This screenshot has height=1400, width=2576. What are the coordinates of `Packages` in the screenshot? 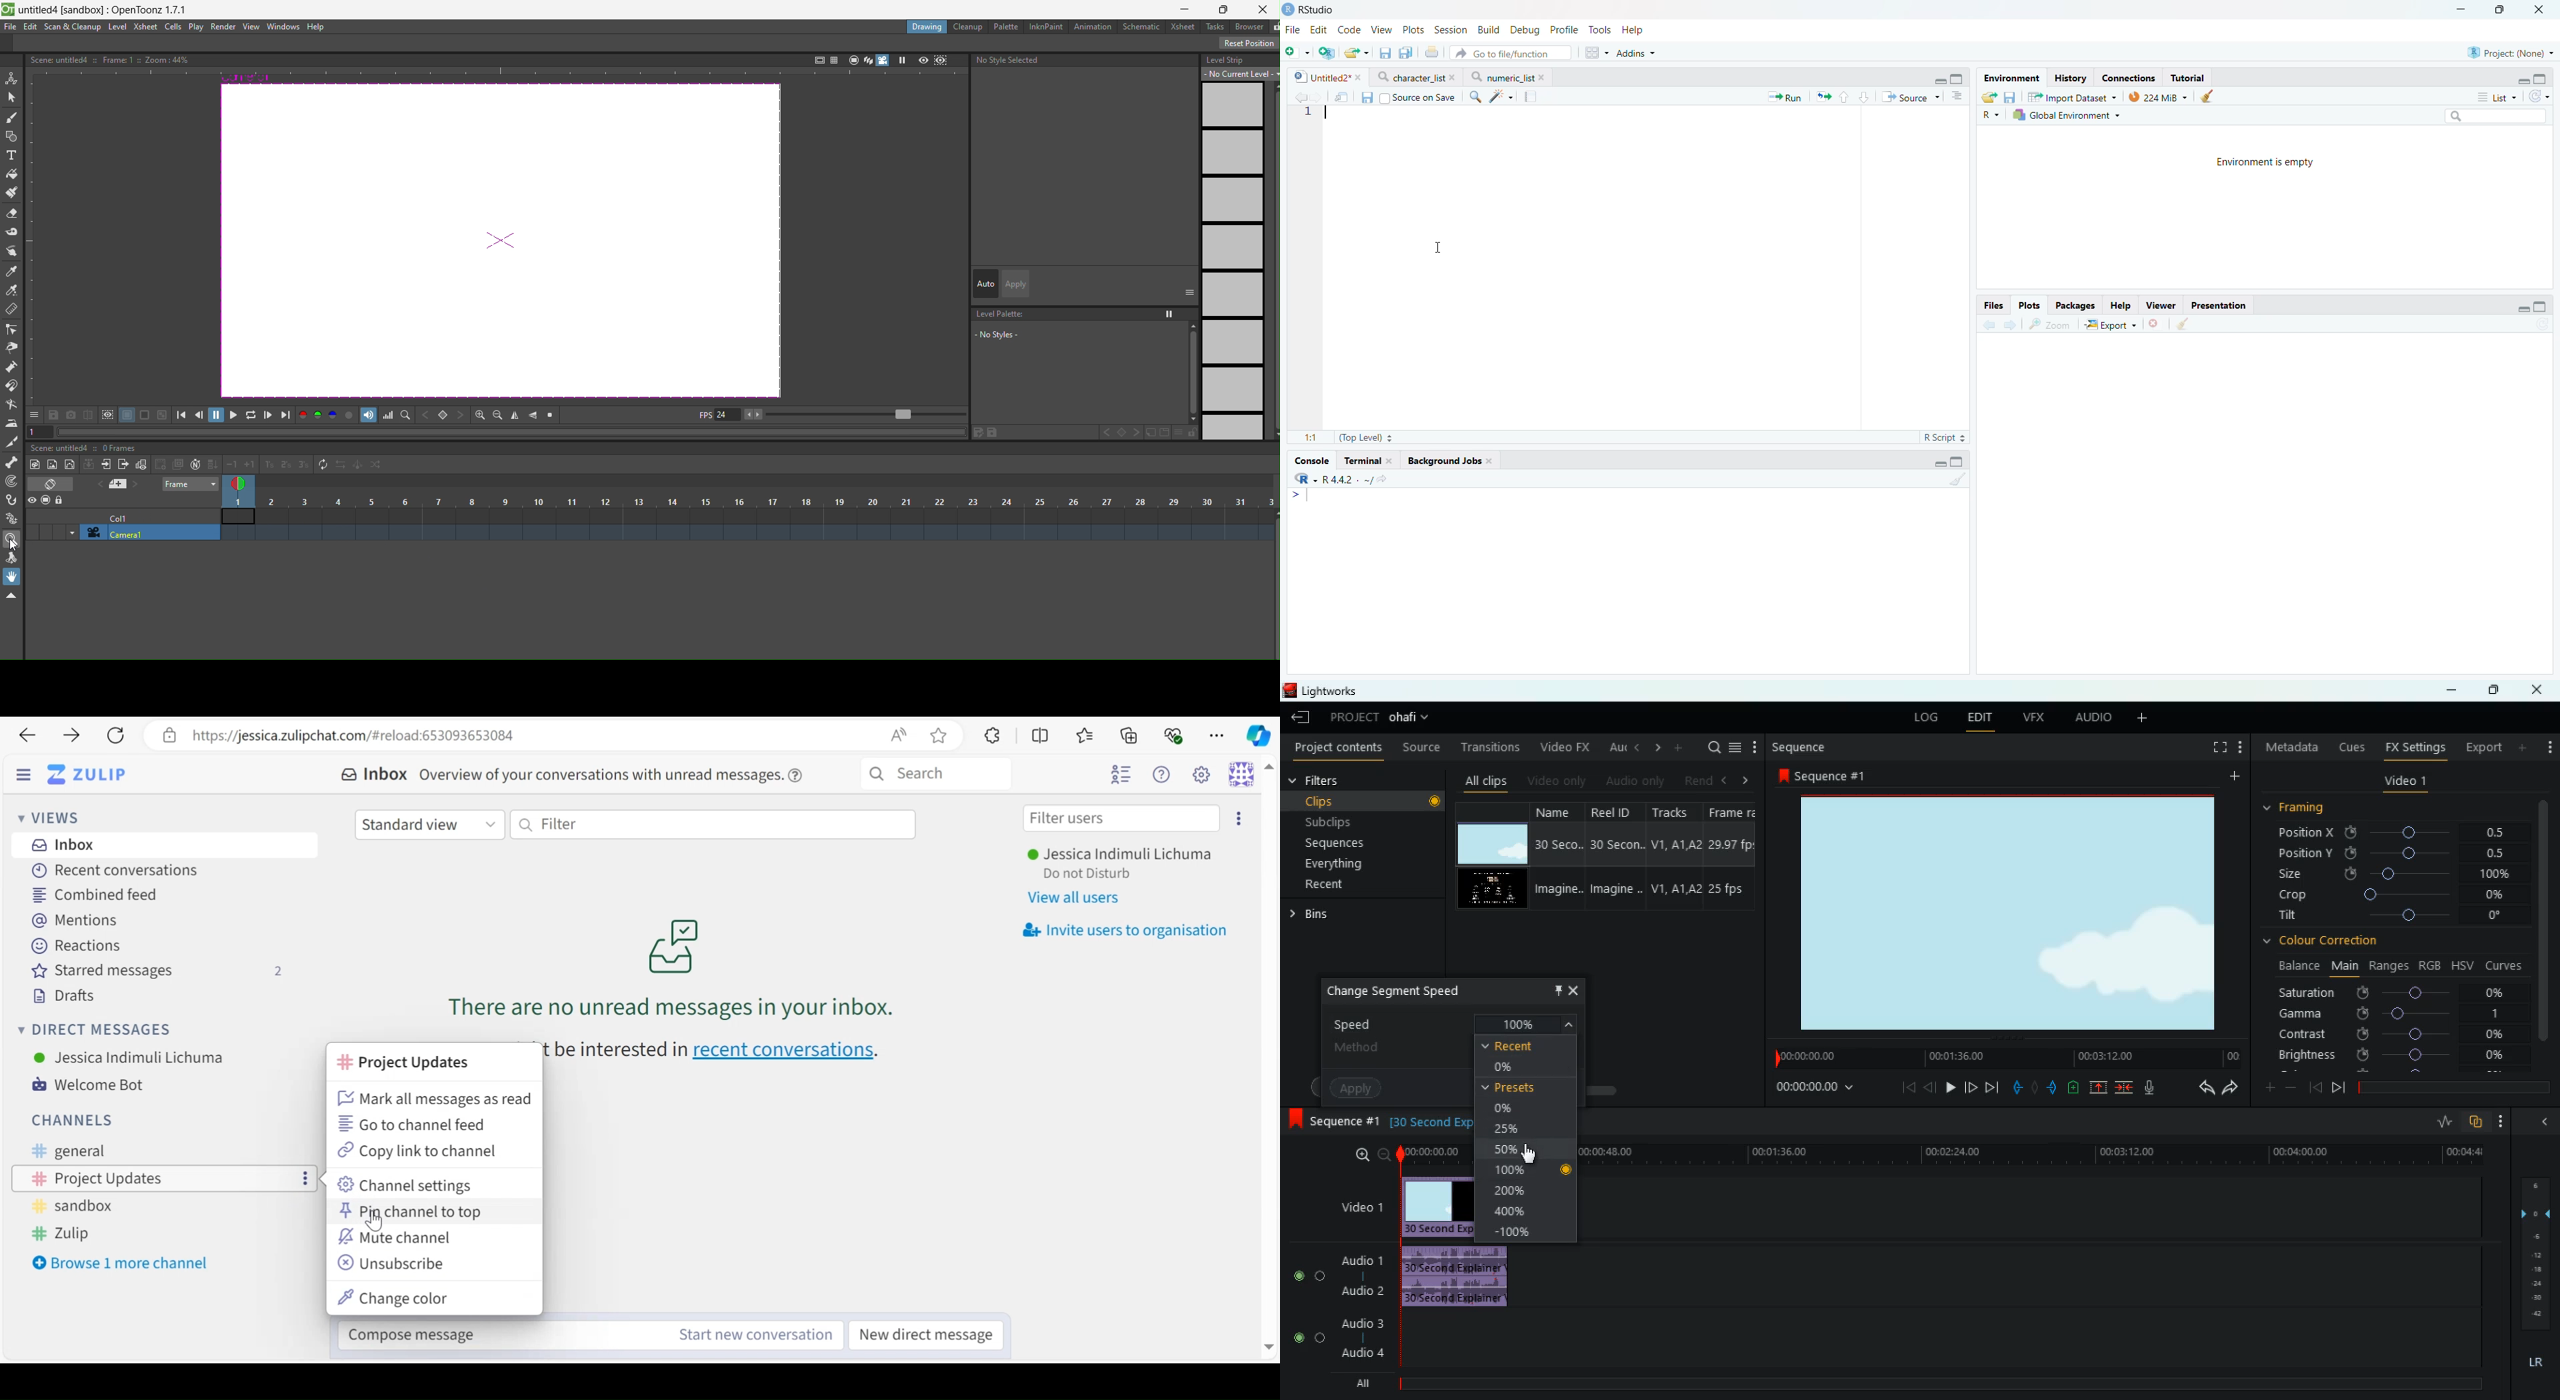 It's located at (2077, 305).